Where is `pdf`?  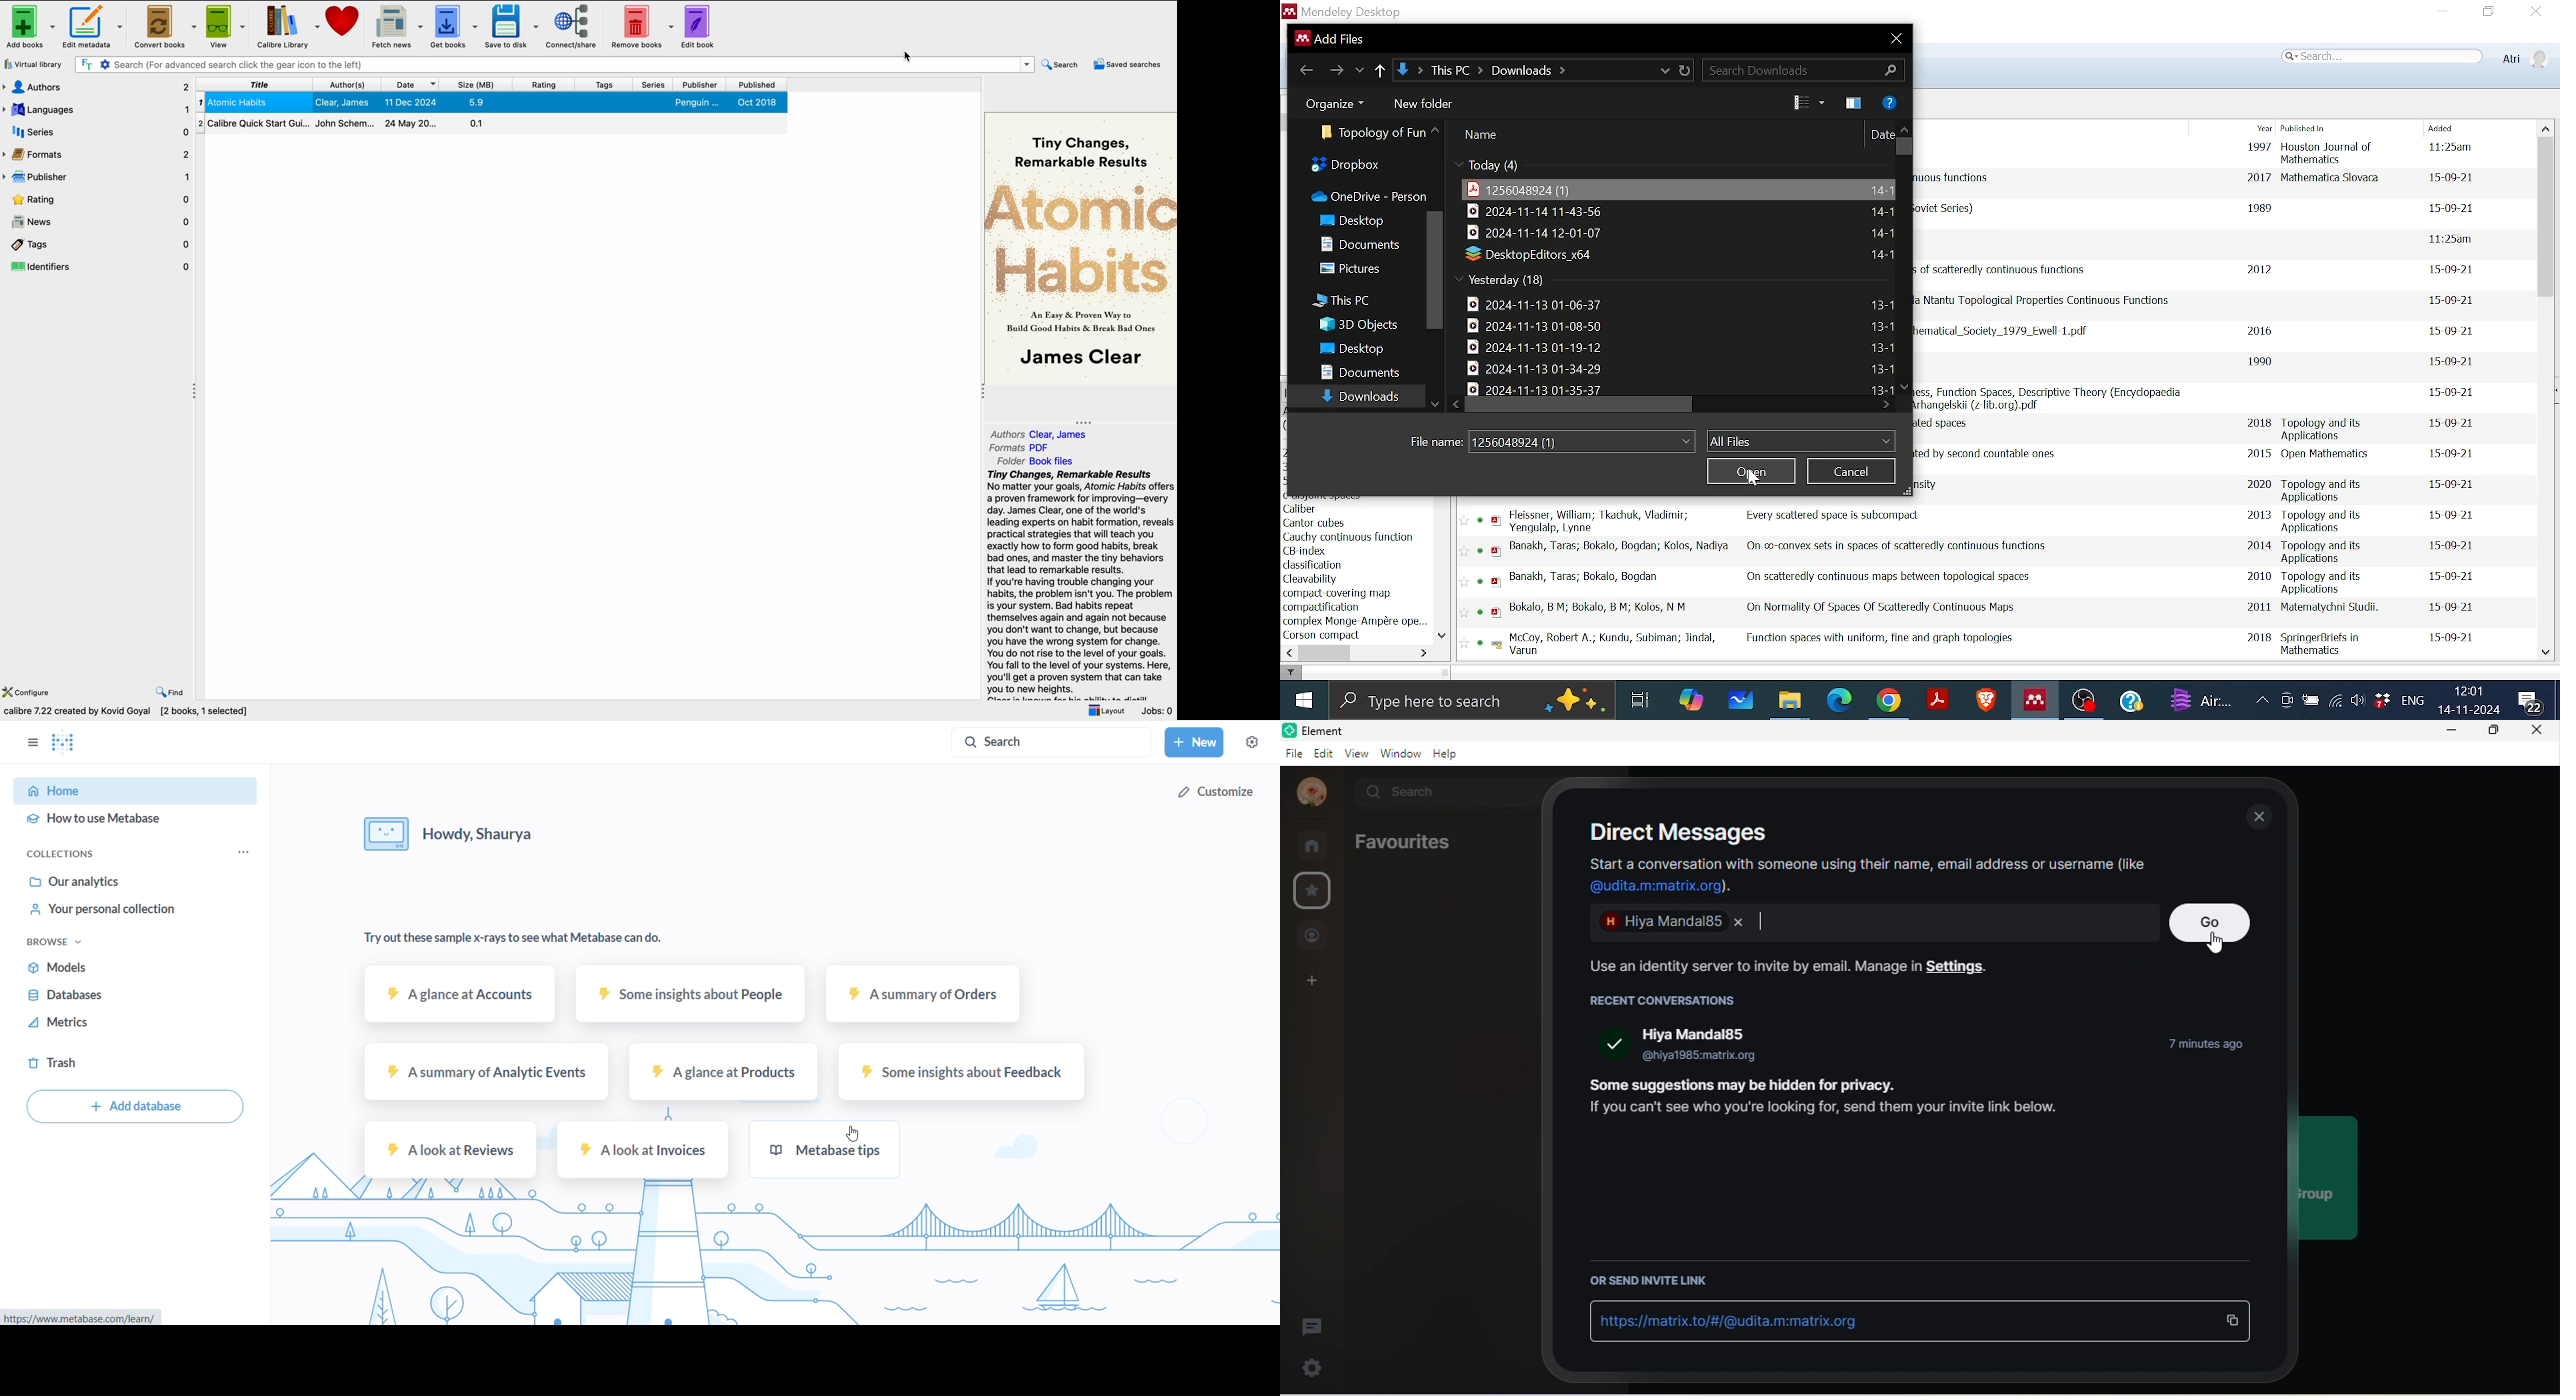
pdf is located at coordinates (1498, 645).